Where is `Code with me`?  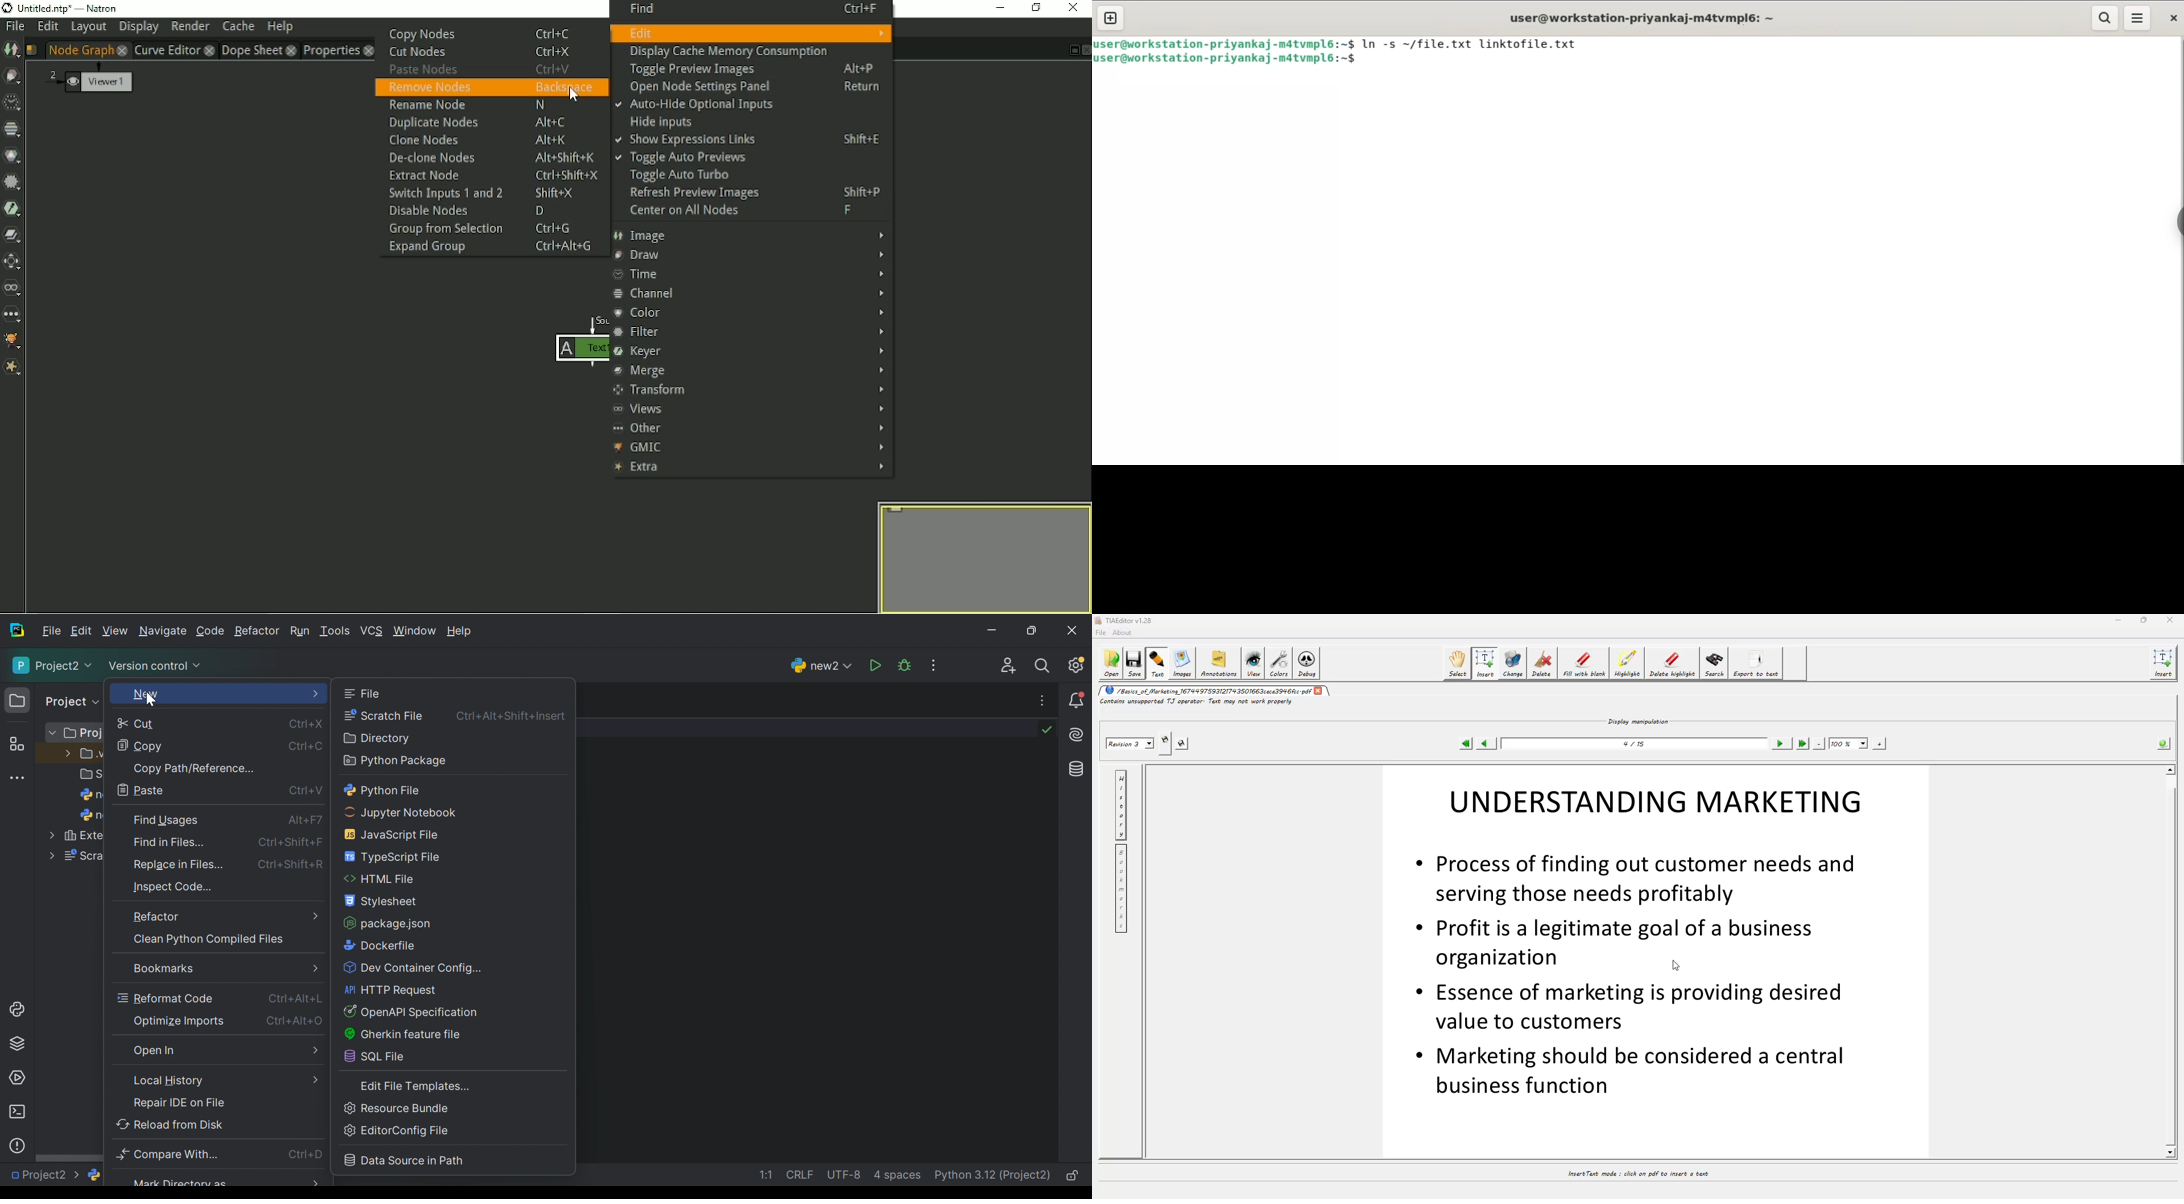 Code with me is located at coordinates (1007, 666).